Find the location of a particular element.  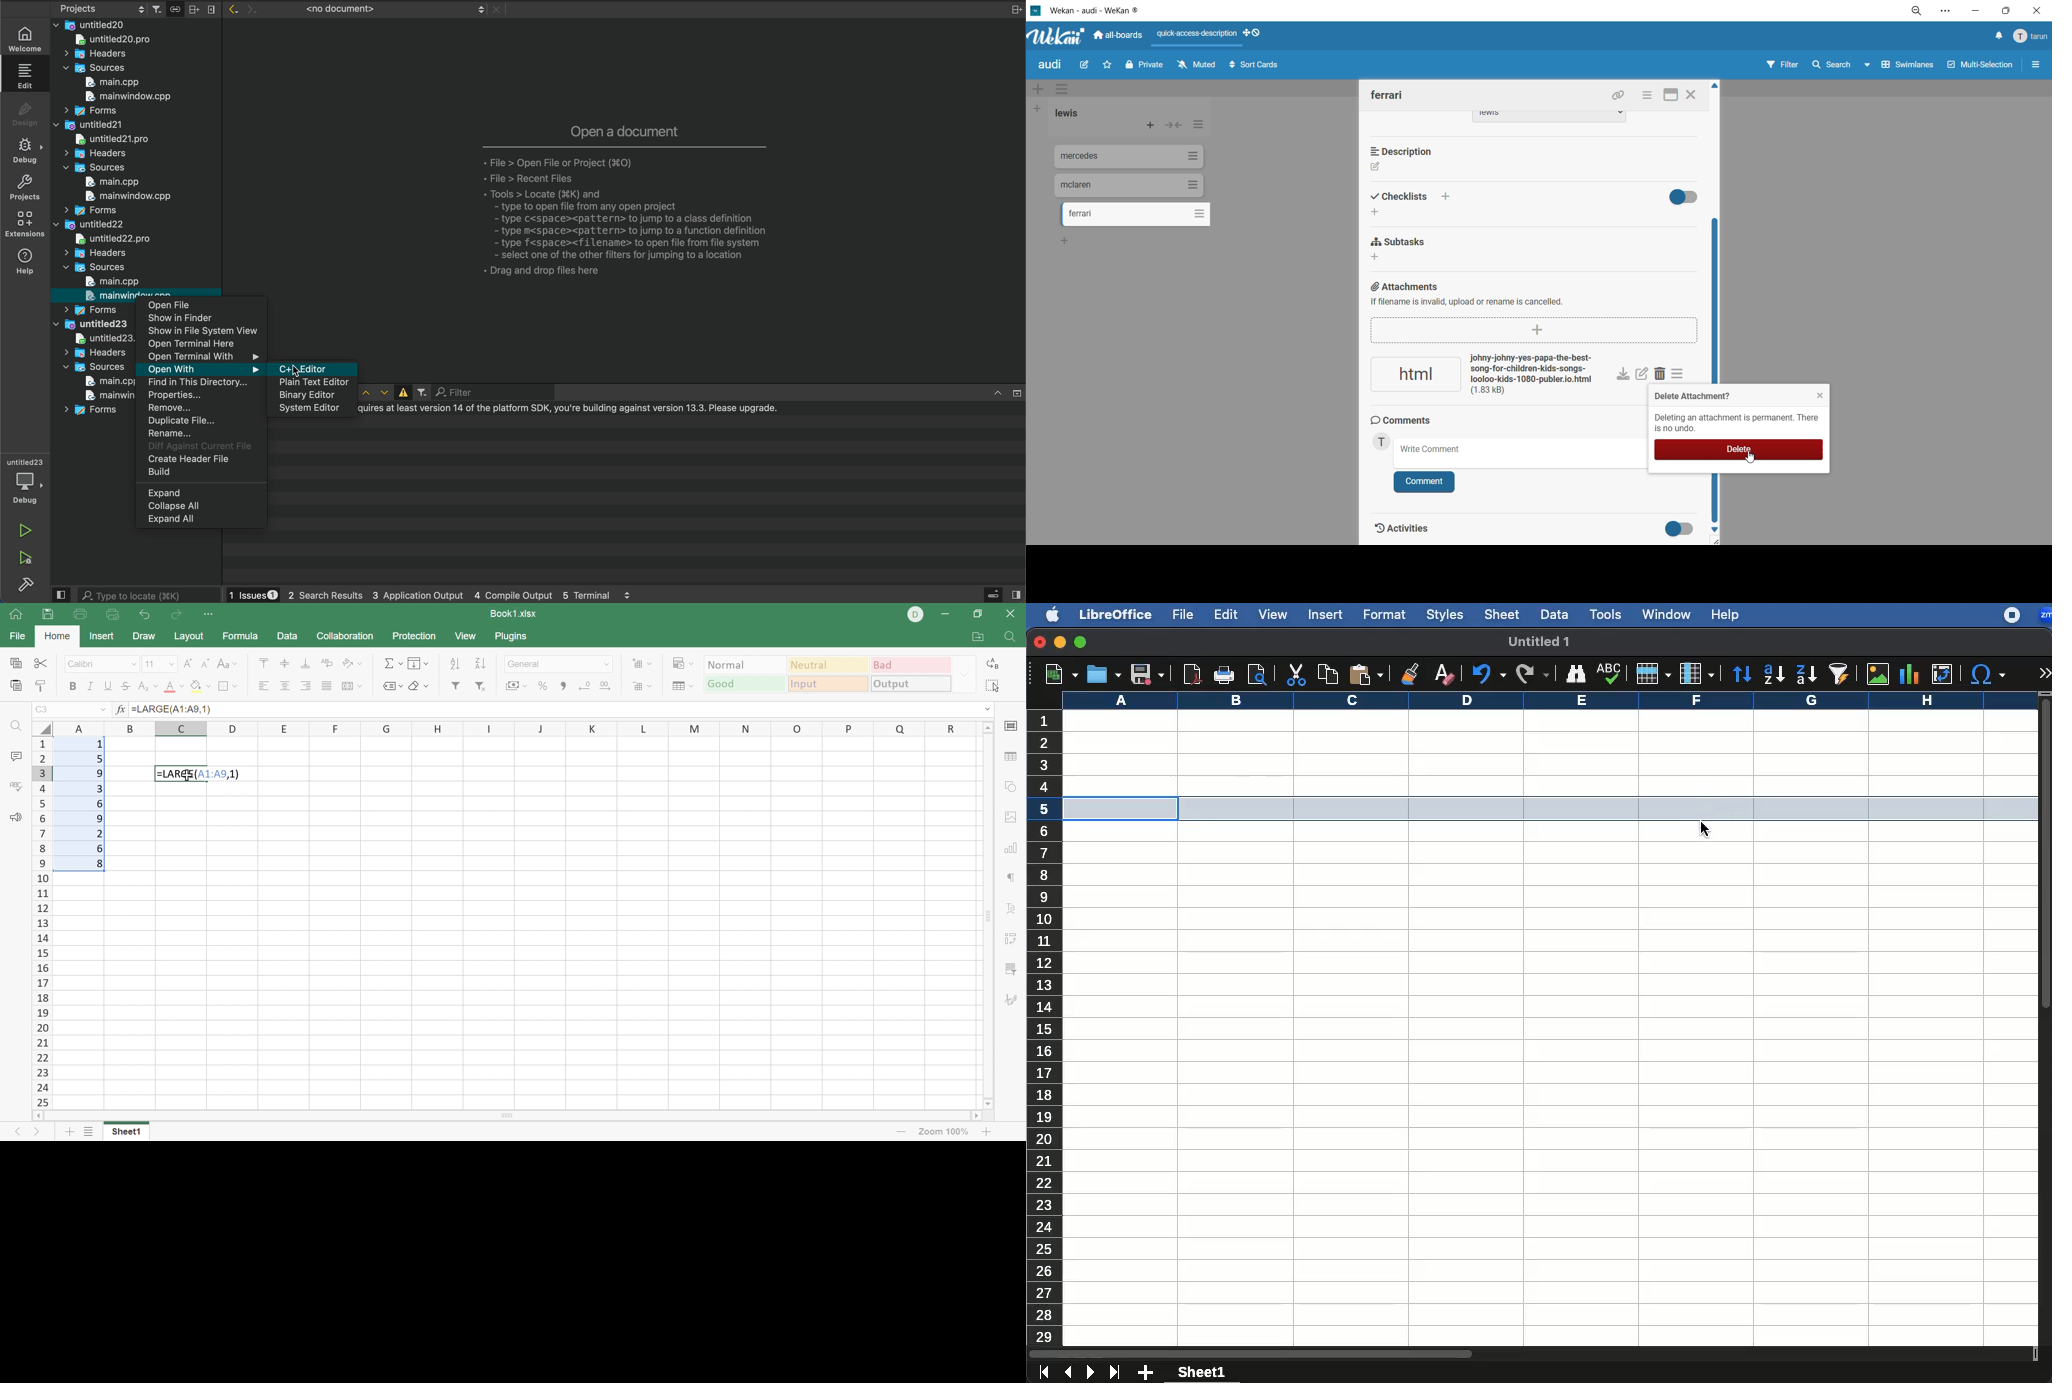

split is located at coordinates (1013, 10).